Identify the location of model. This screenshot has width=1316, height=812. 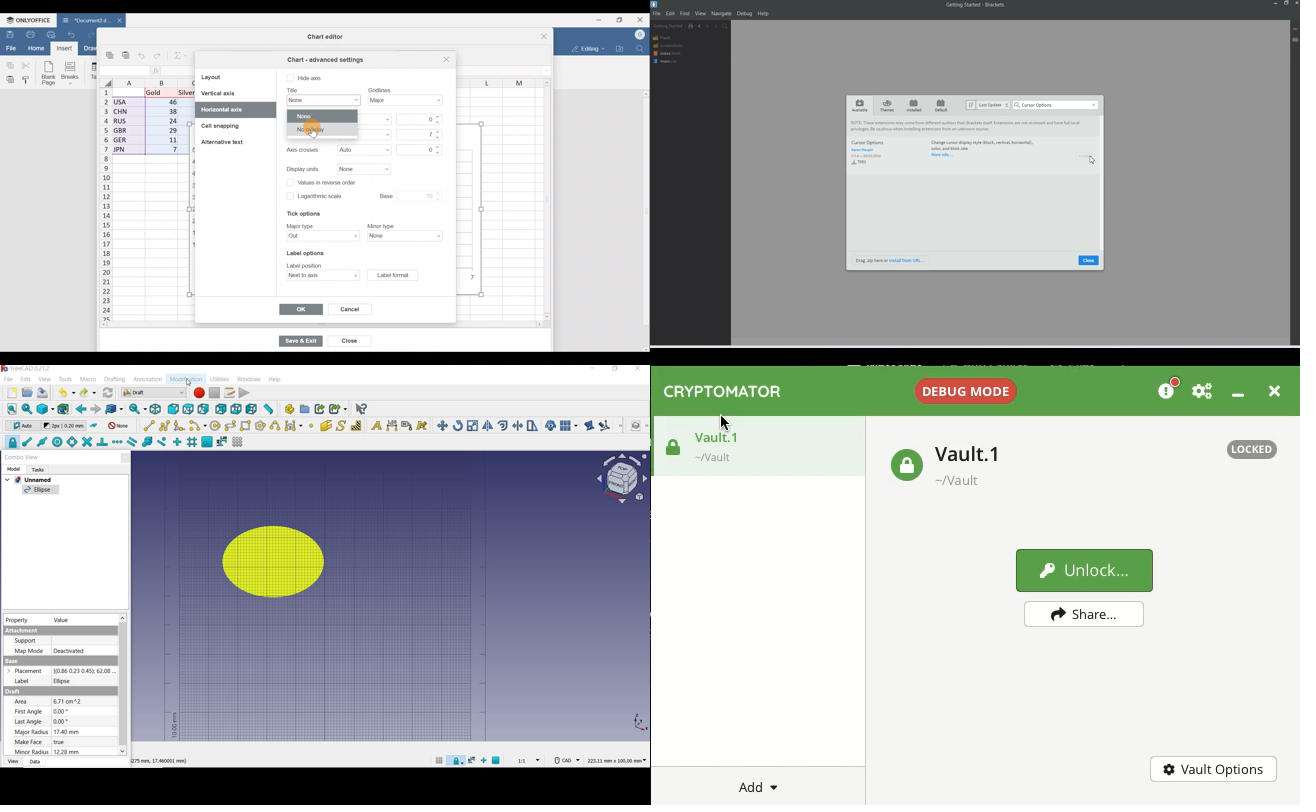
(14, 469).